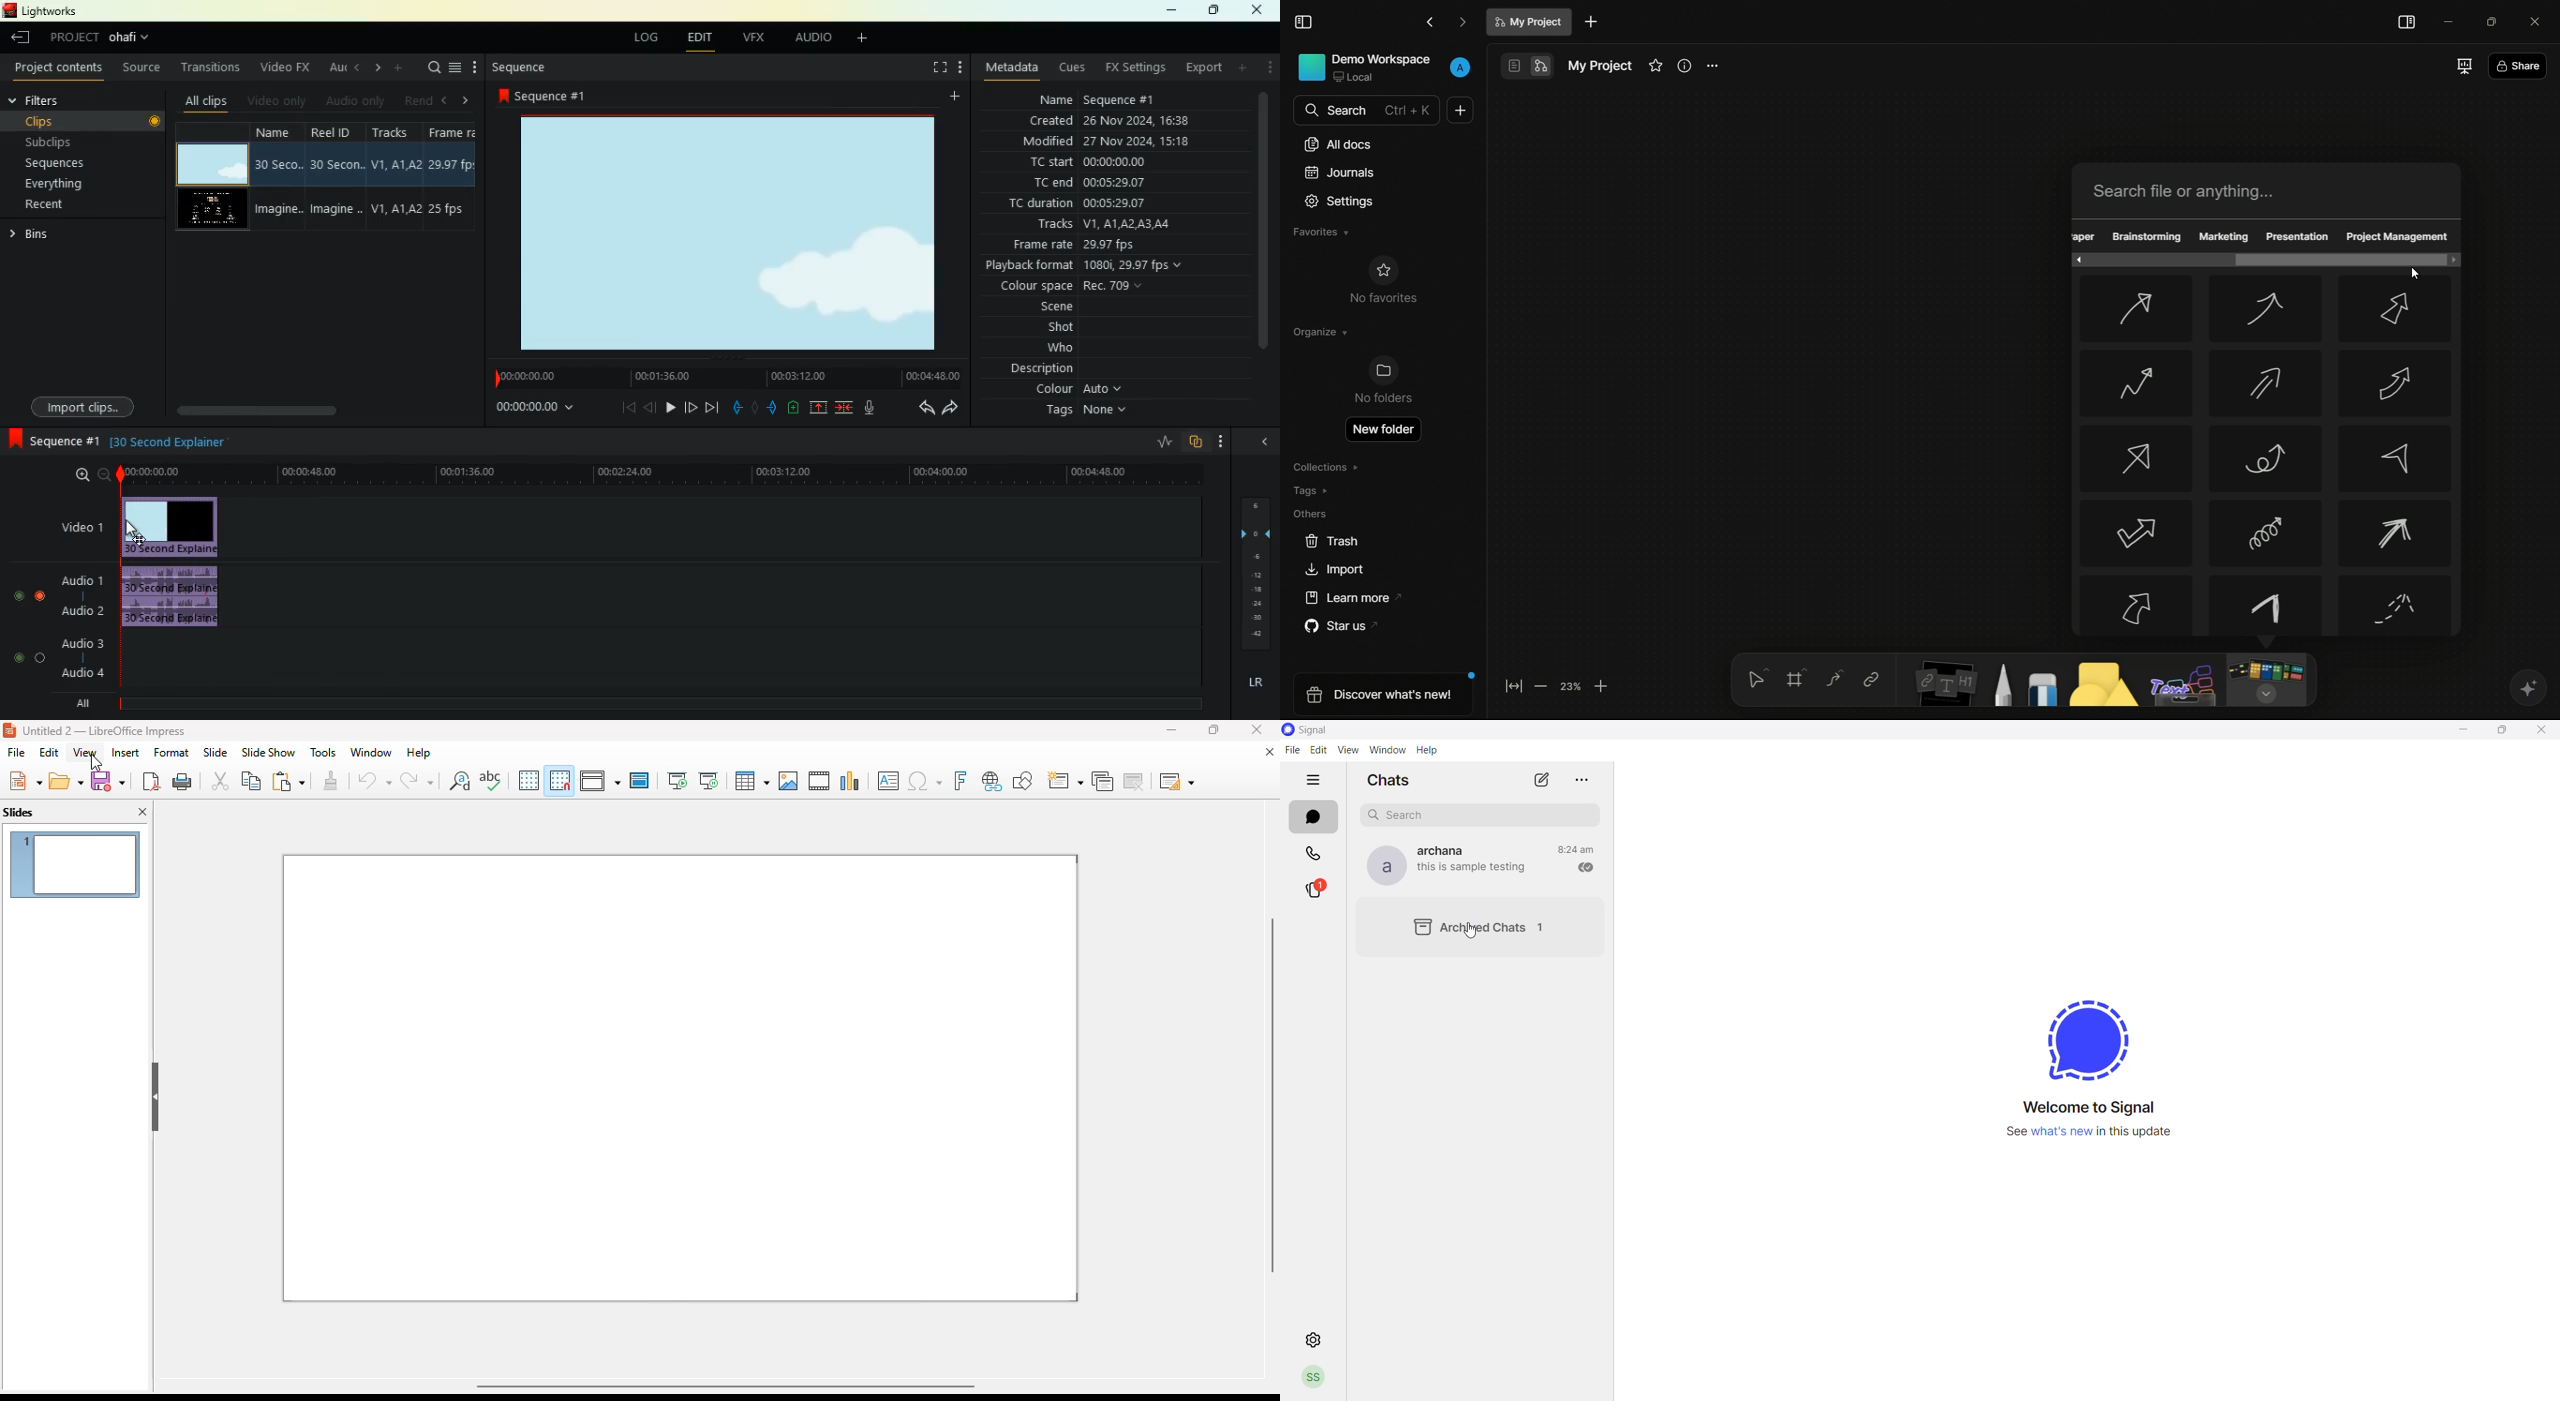 Image resolution: width=2576 pixels, height=1428 pixels. What do you see at coordinates (1834, 679) in the screenshot?
I see `connectors` at bounding box center [1834, 679].